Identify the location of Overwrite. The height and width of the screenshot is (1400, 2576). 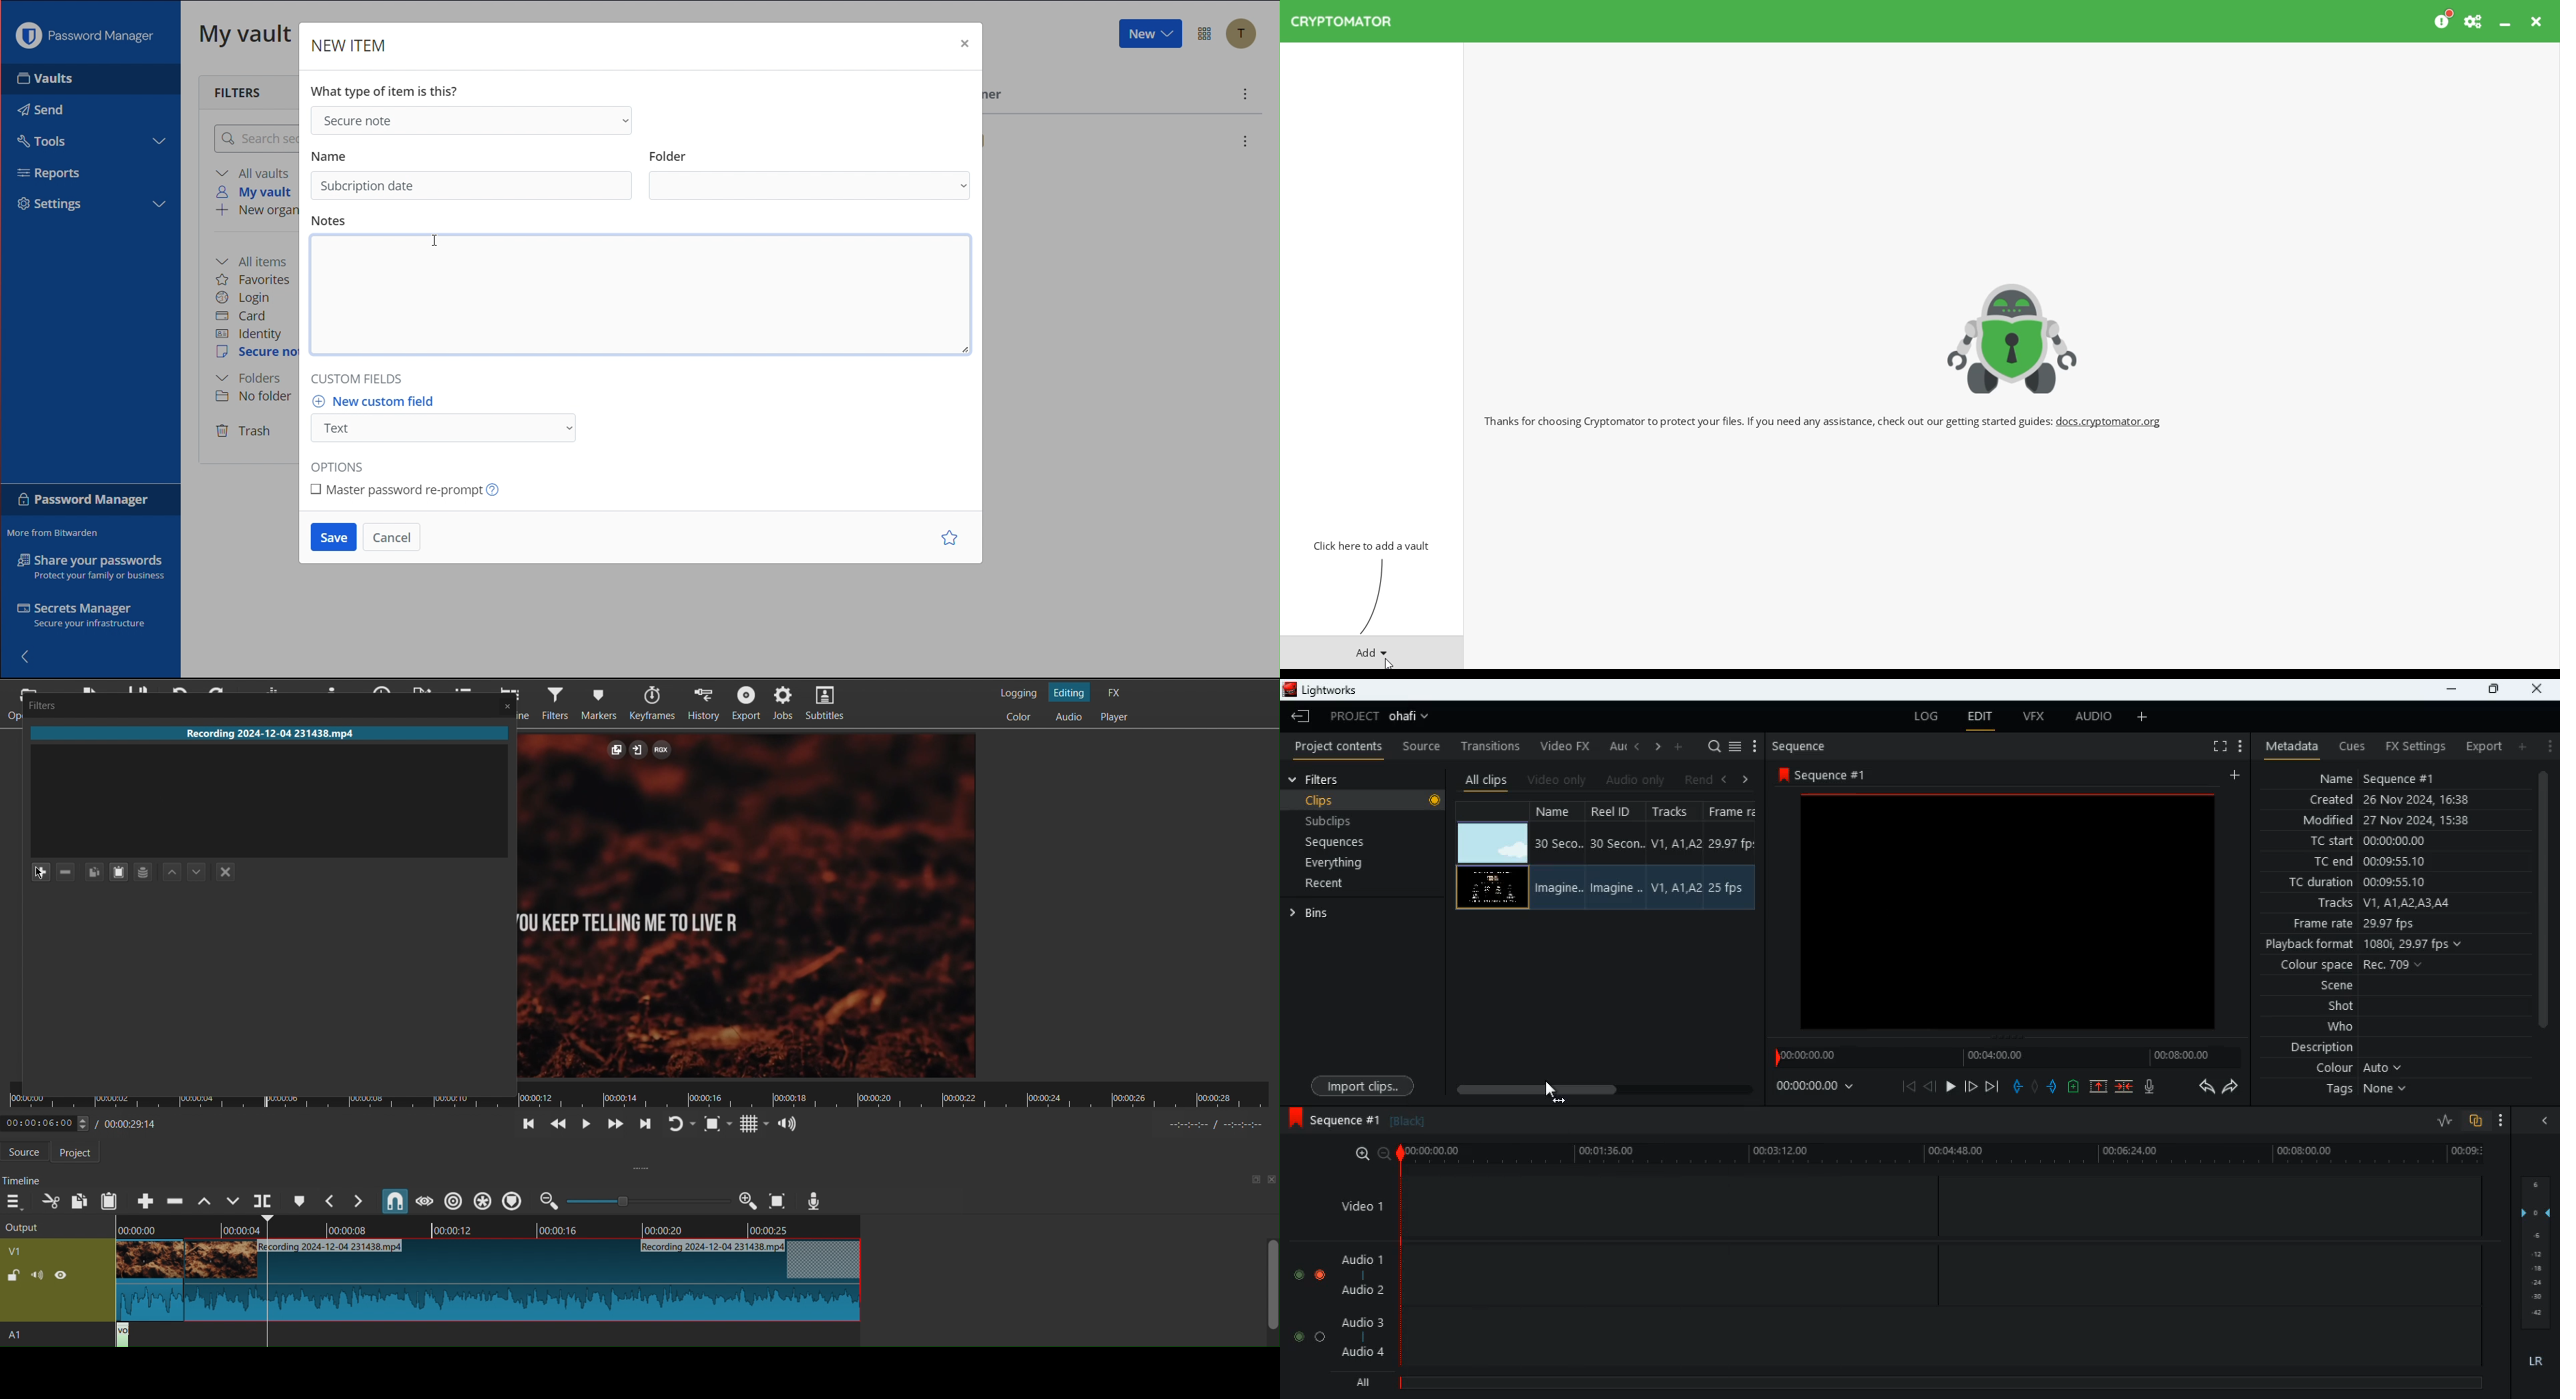
(233, 1202).